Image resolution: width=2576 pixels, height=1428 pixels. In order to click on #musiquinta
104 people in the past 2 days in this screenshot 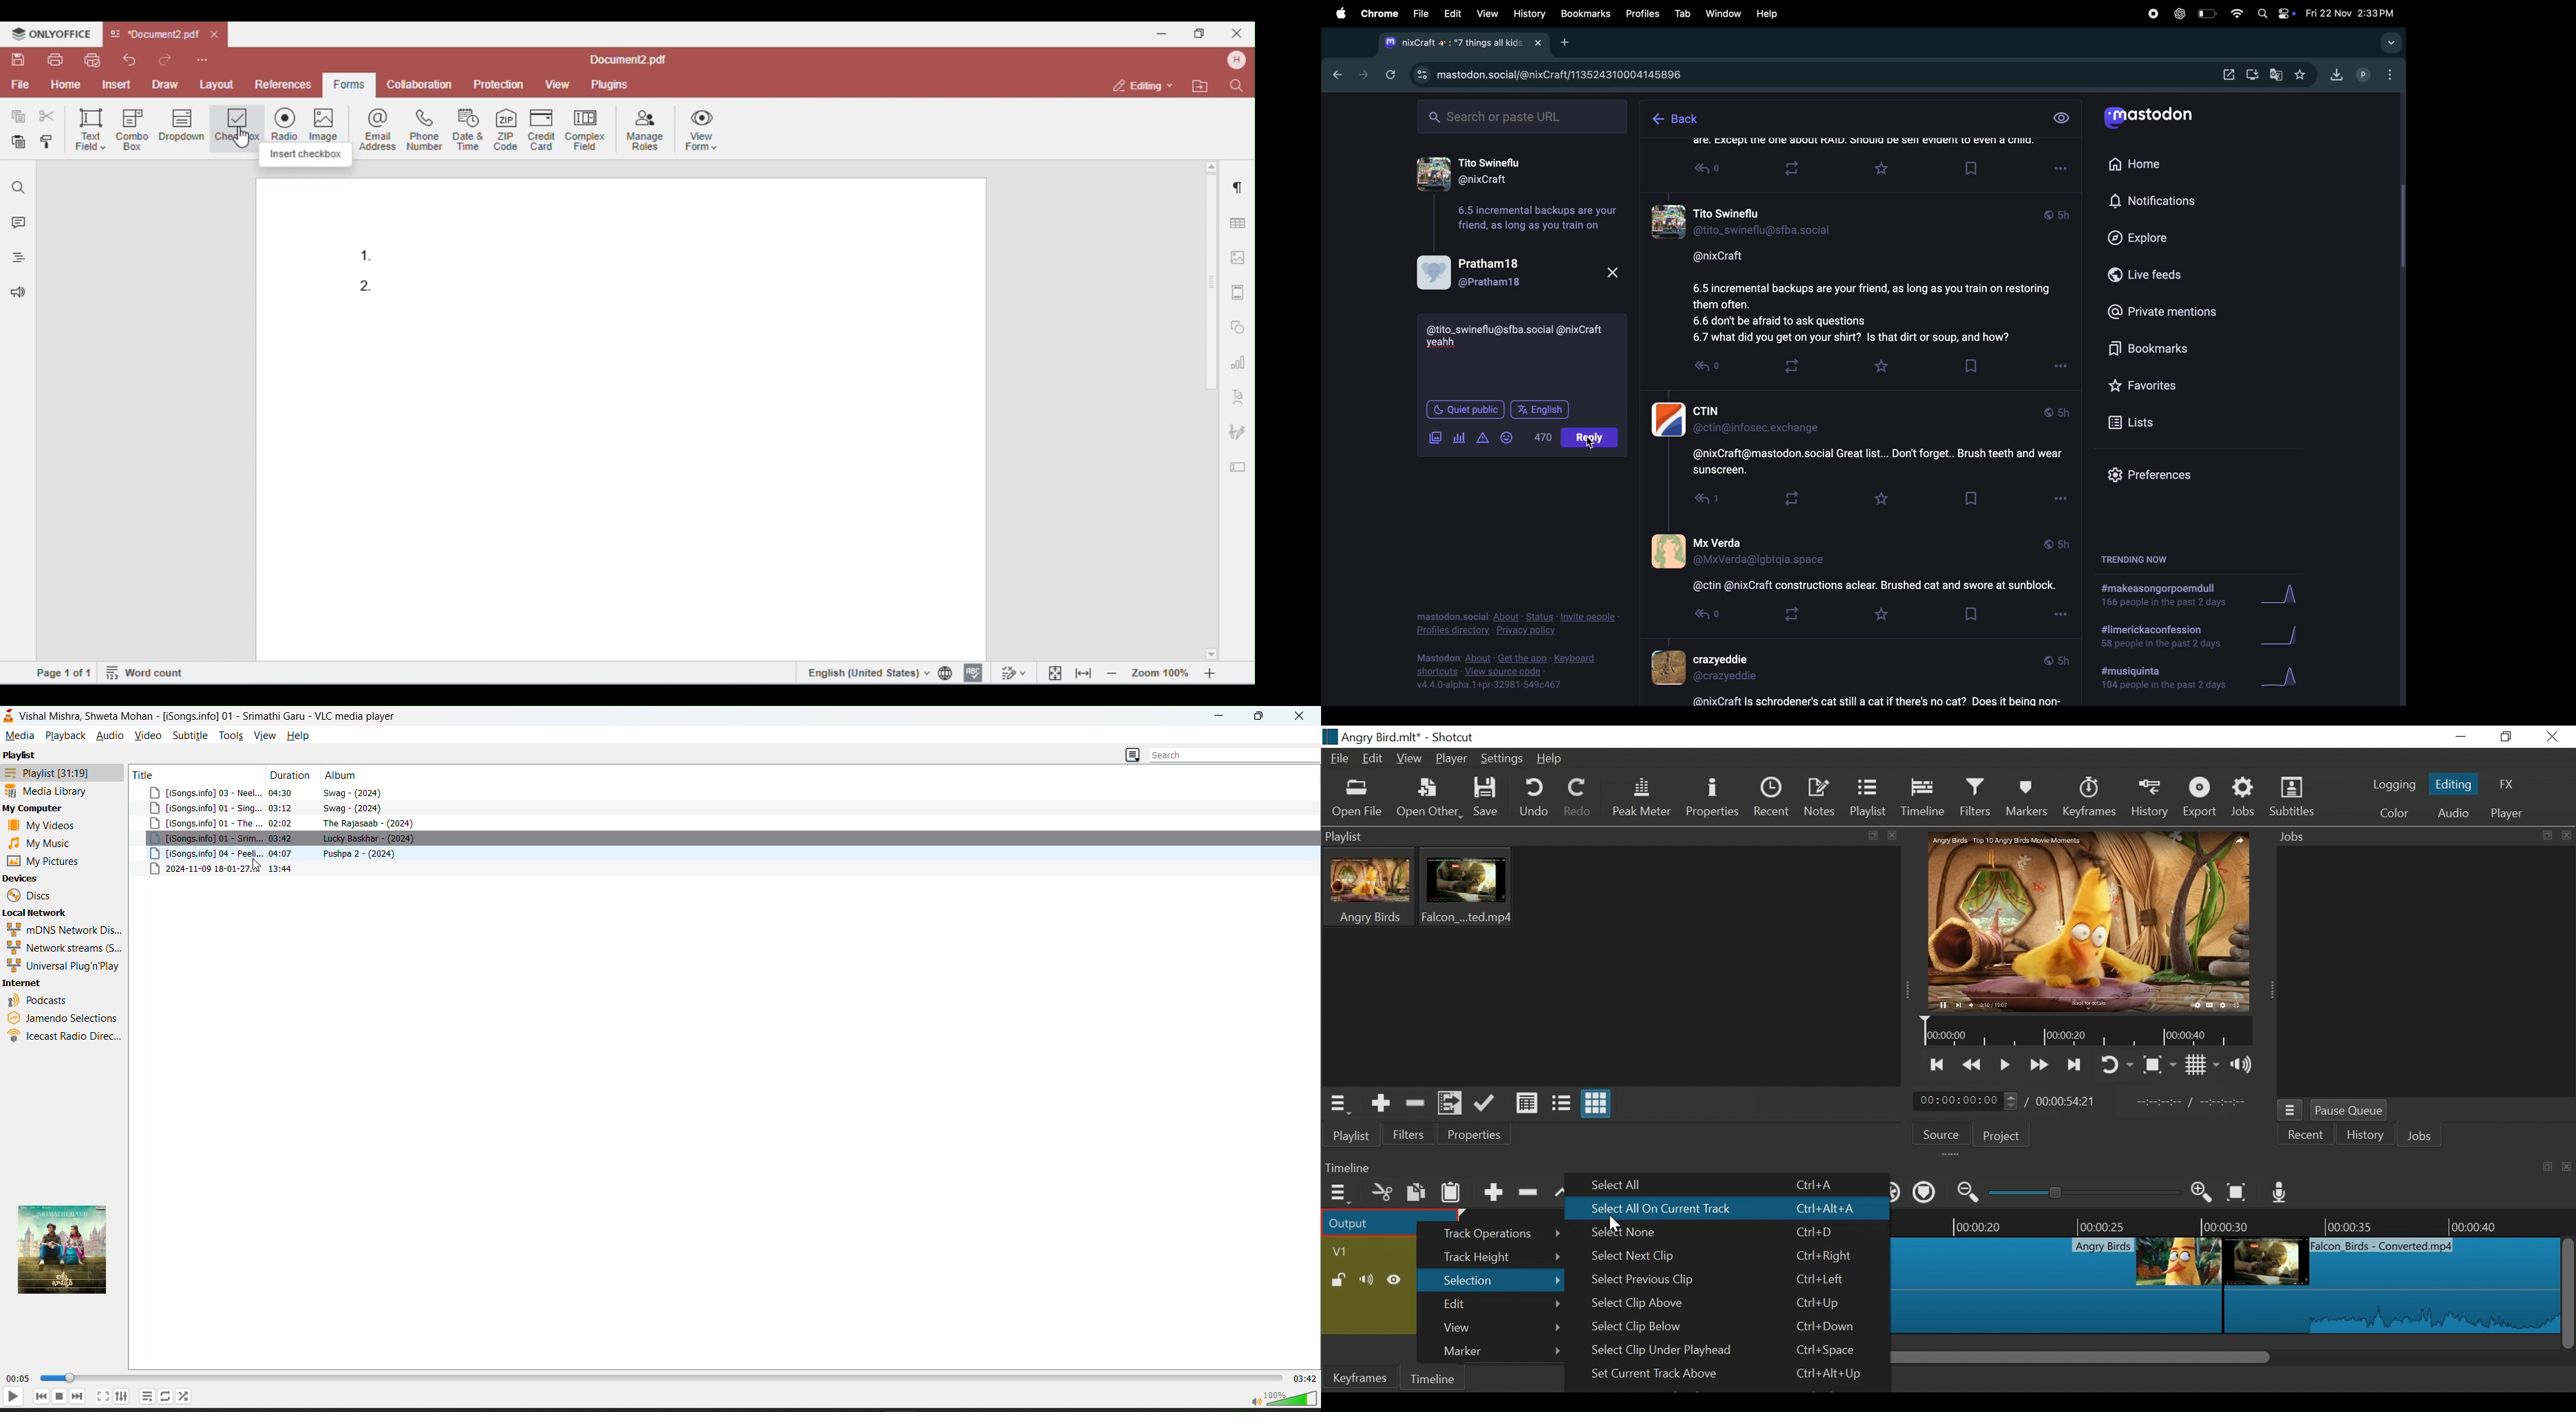, I will do `click(2159, 680)`.